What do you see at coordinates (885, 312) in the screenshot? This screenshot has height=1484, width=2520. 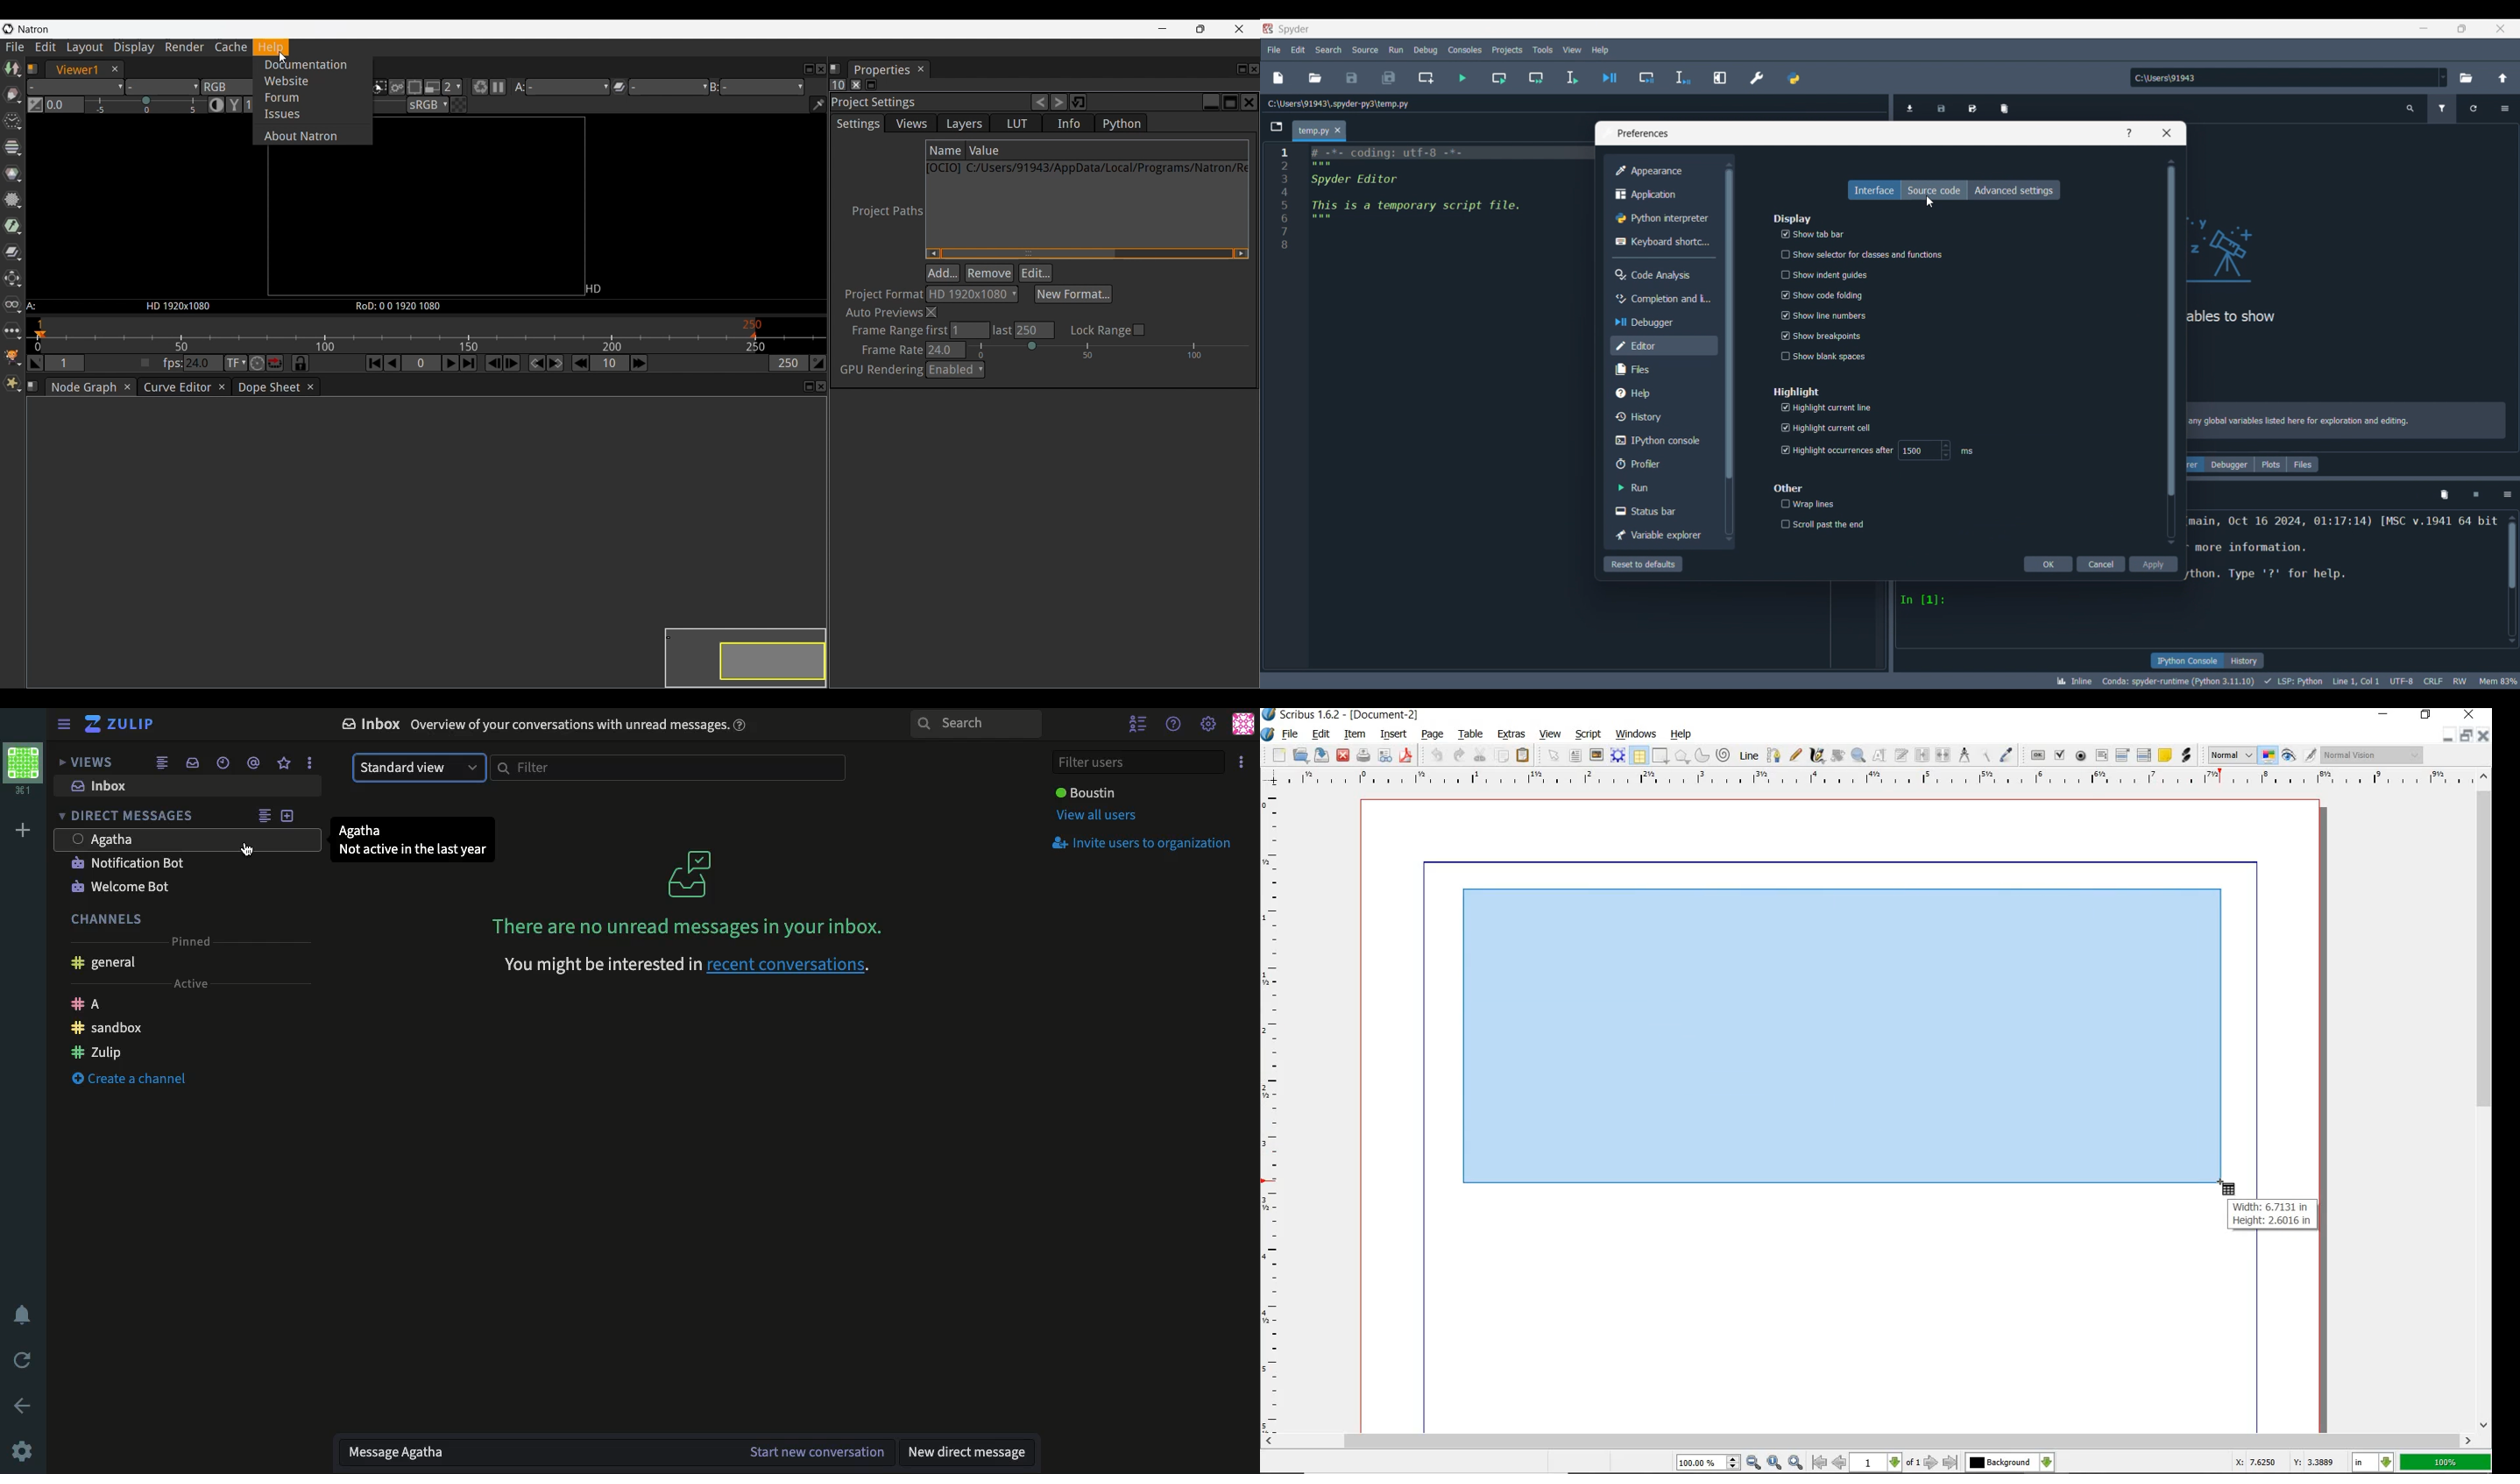 I see `Auto previews` at bounding box center [885, 312].